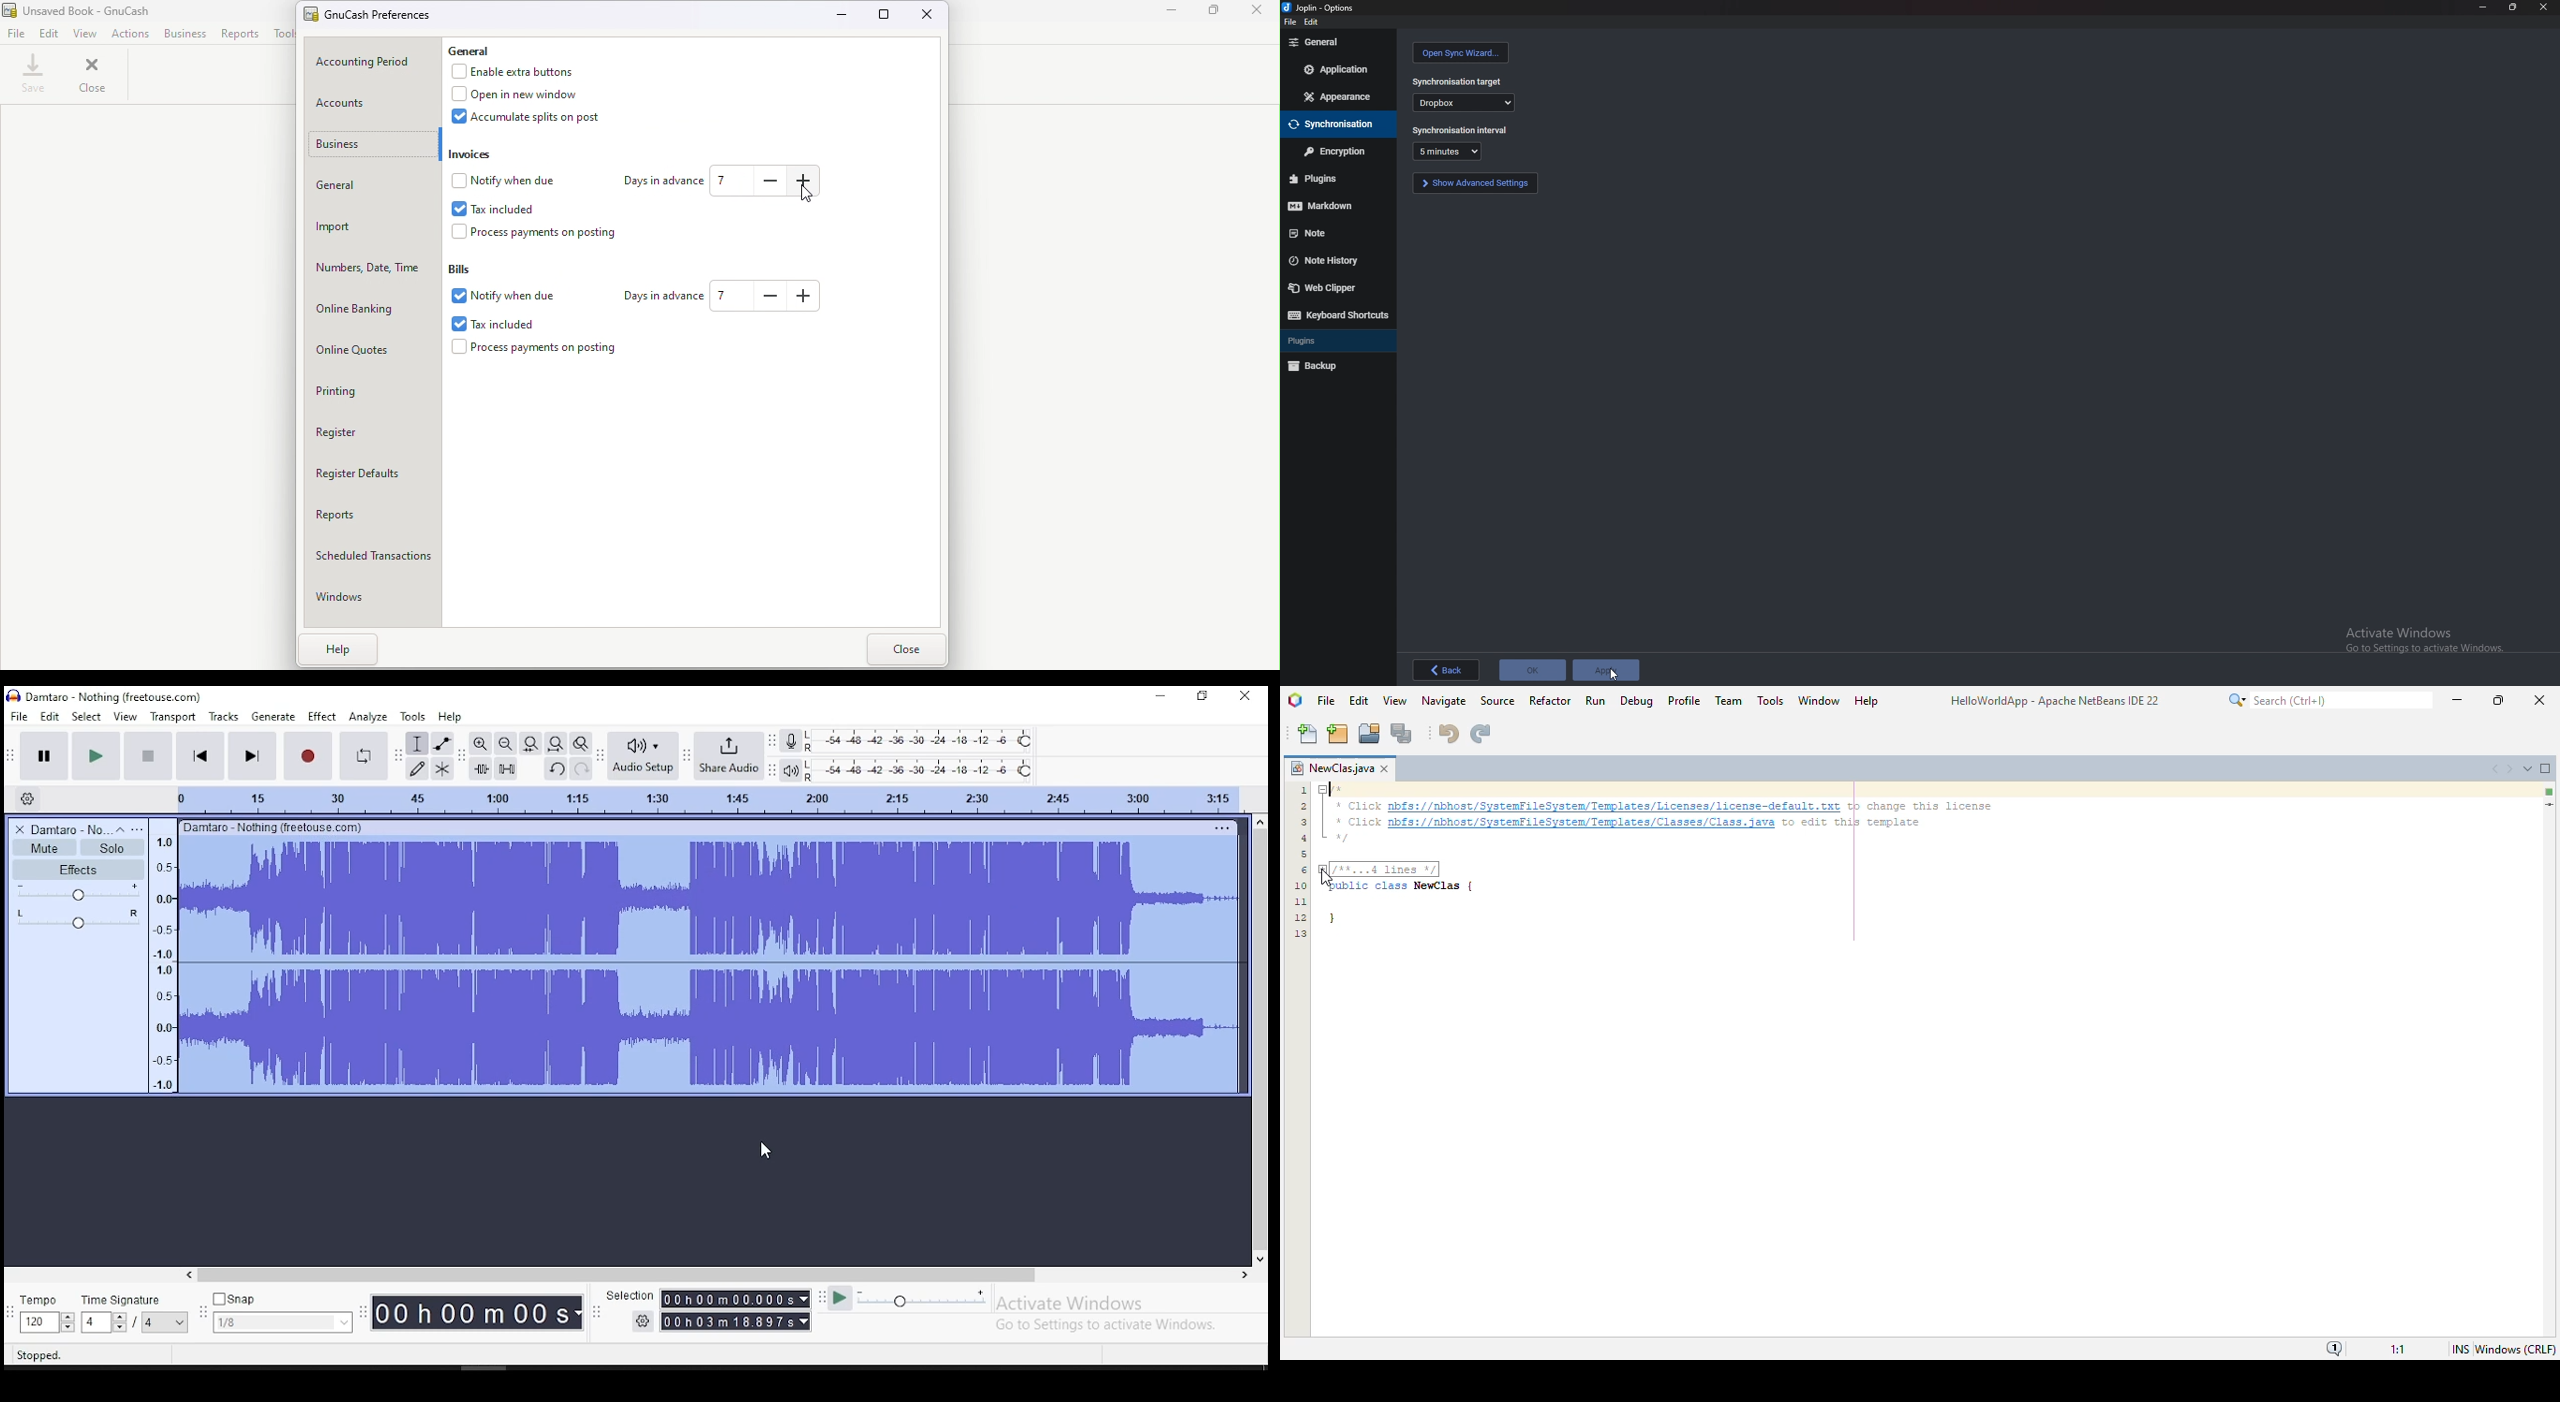 This screenshot has height=1428, width=2576. I want to click on amplitude, so click(162, 955).